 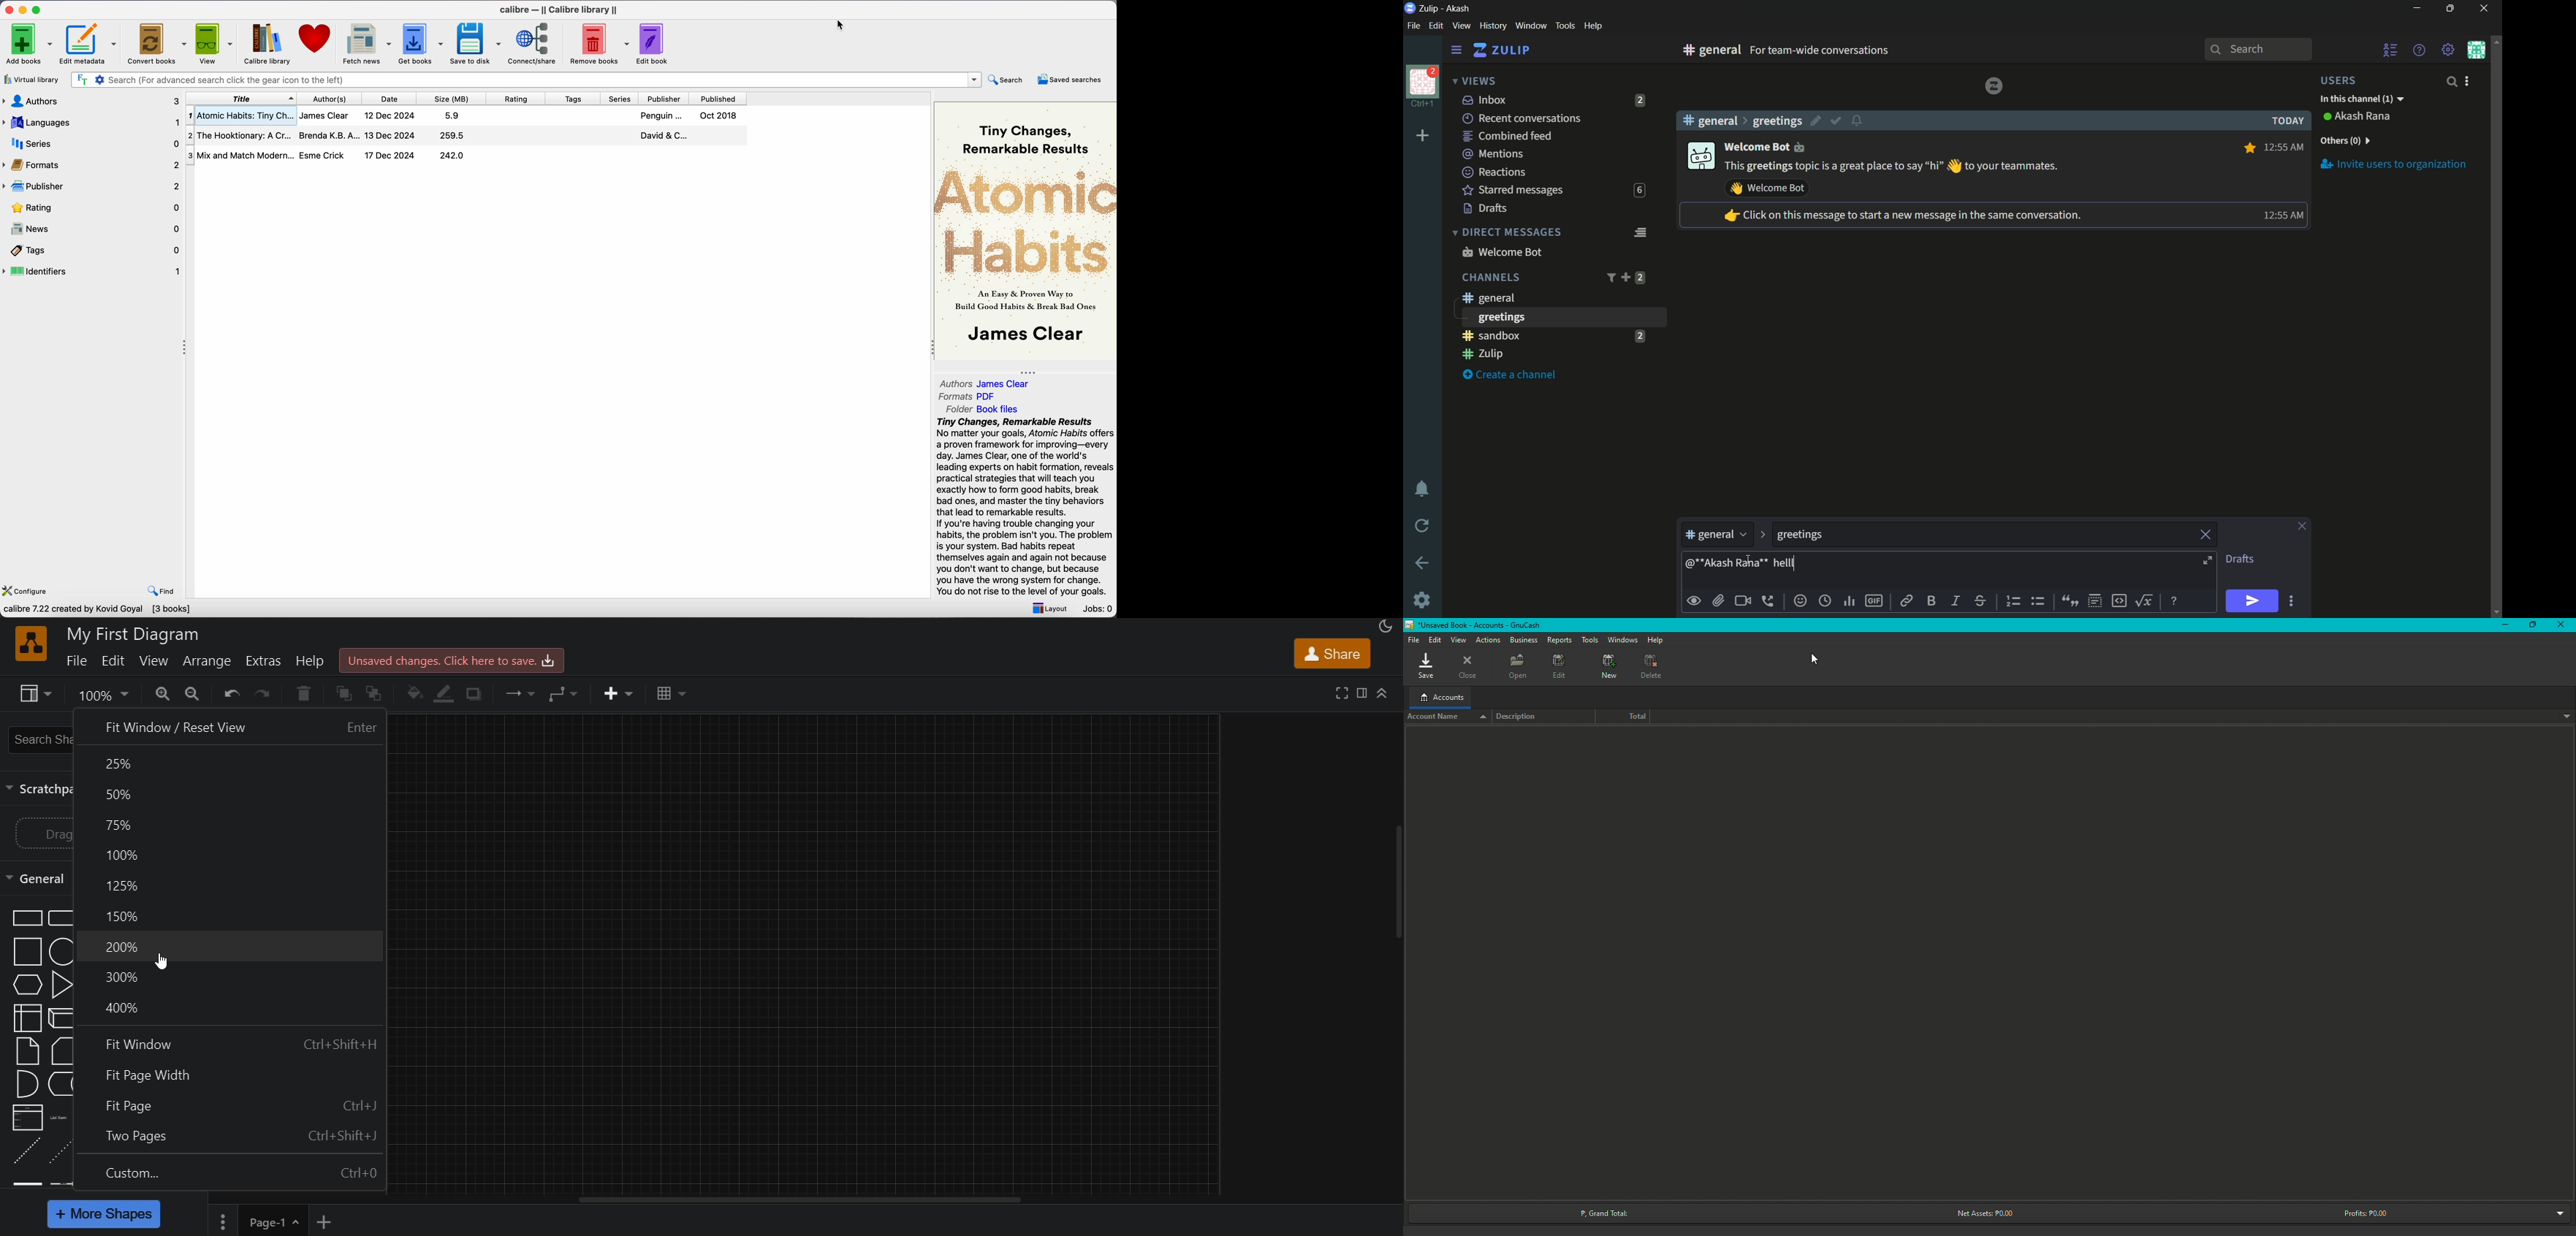 What do you see at coordinates (1728, 565) in the screenshot?
I see `mentioned someone` at bounding box center [1728, 565].